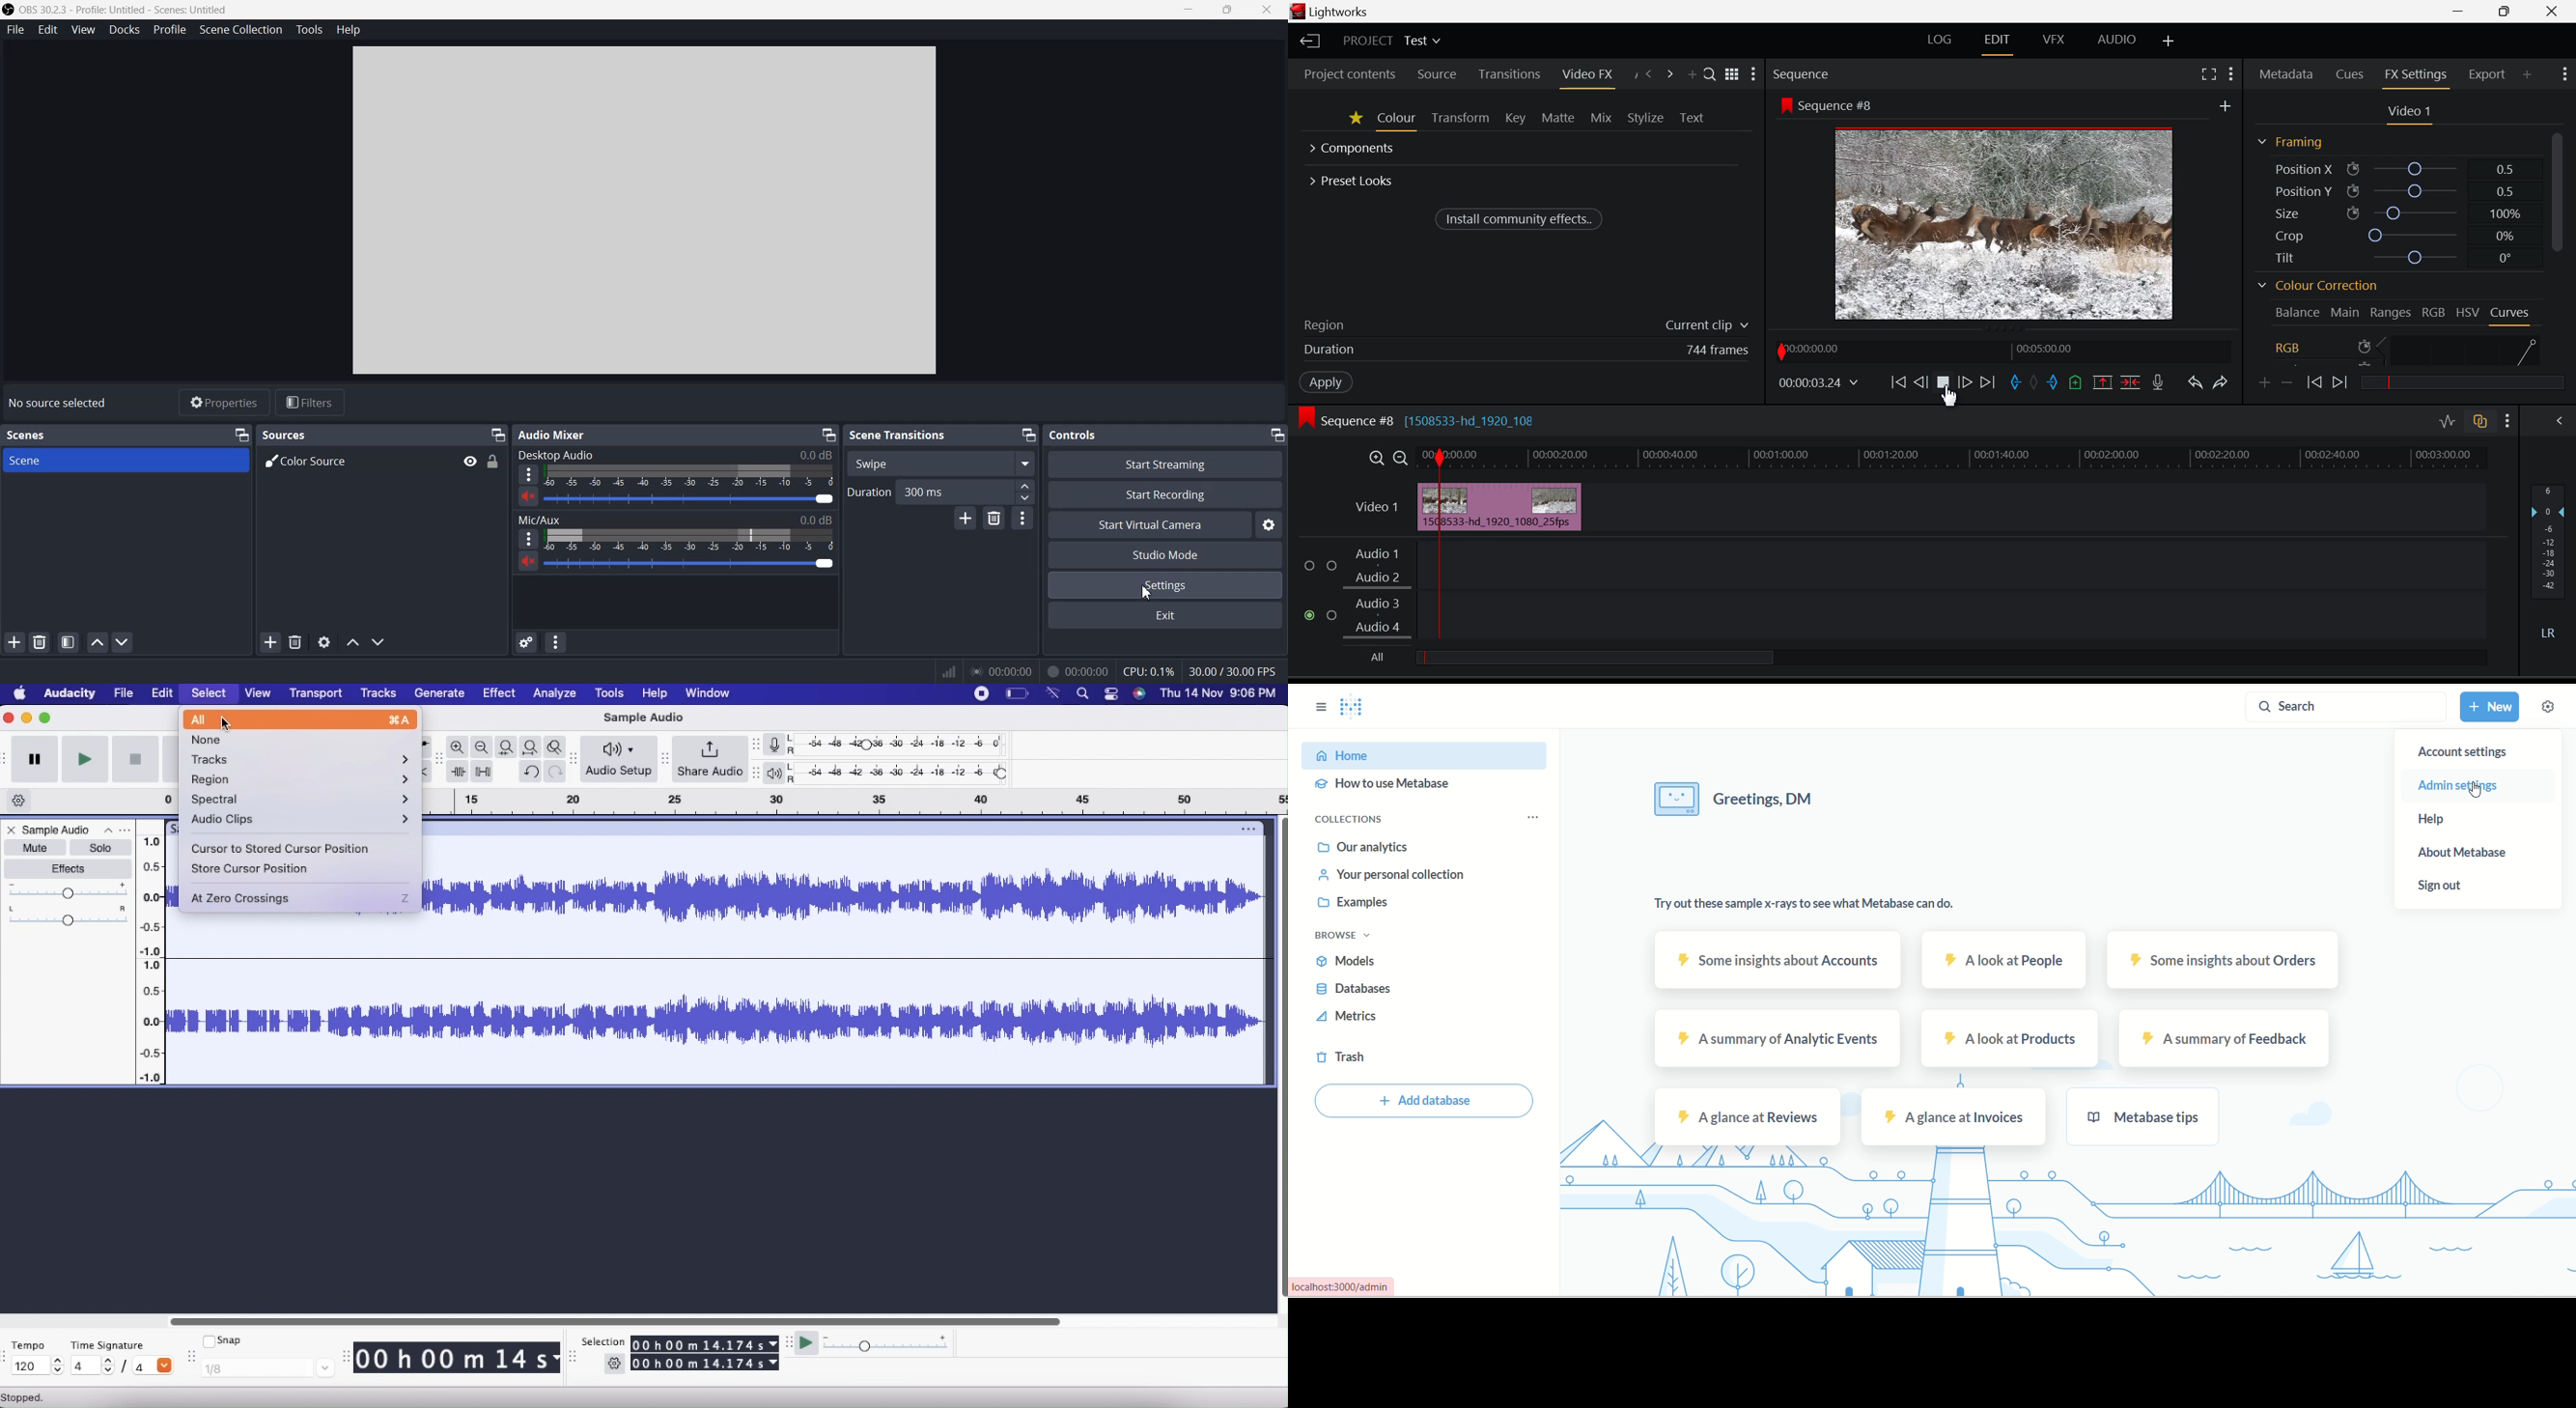 This screenshot has height=1428, width=2576. I want to click on Minimize, so click(2505, 11).